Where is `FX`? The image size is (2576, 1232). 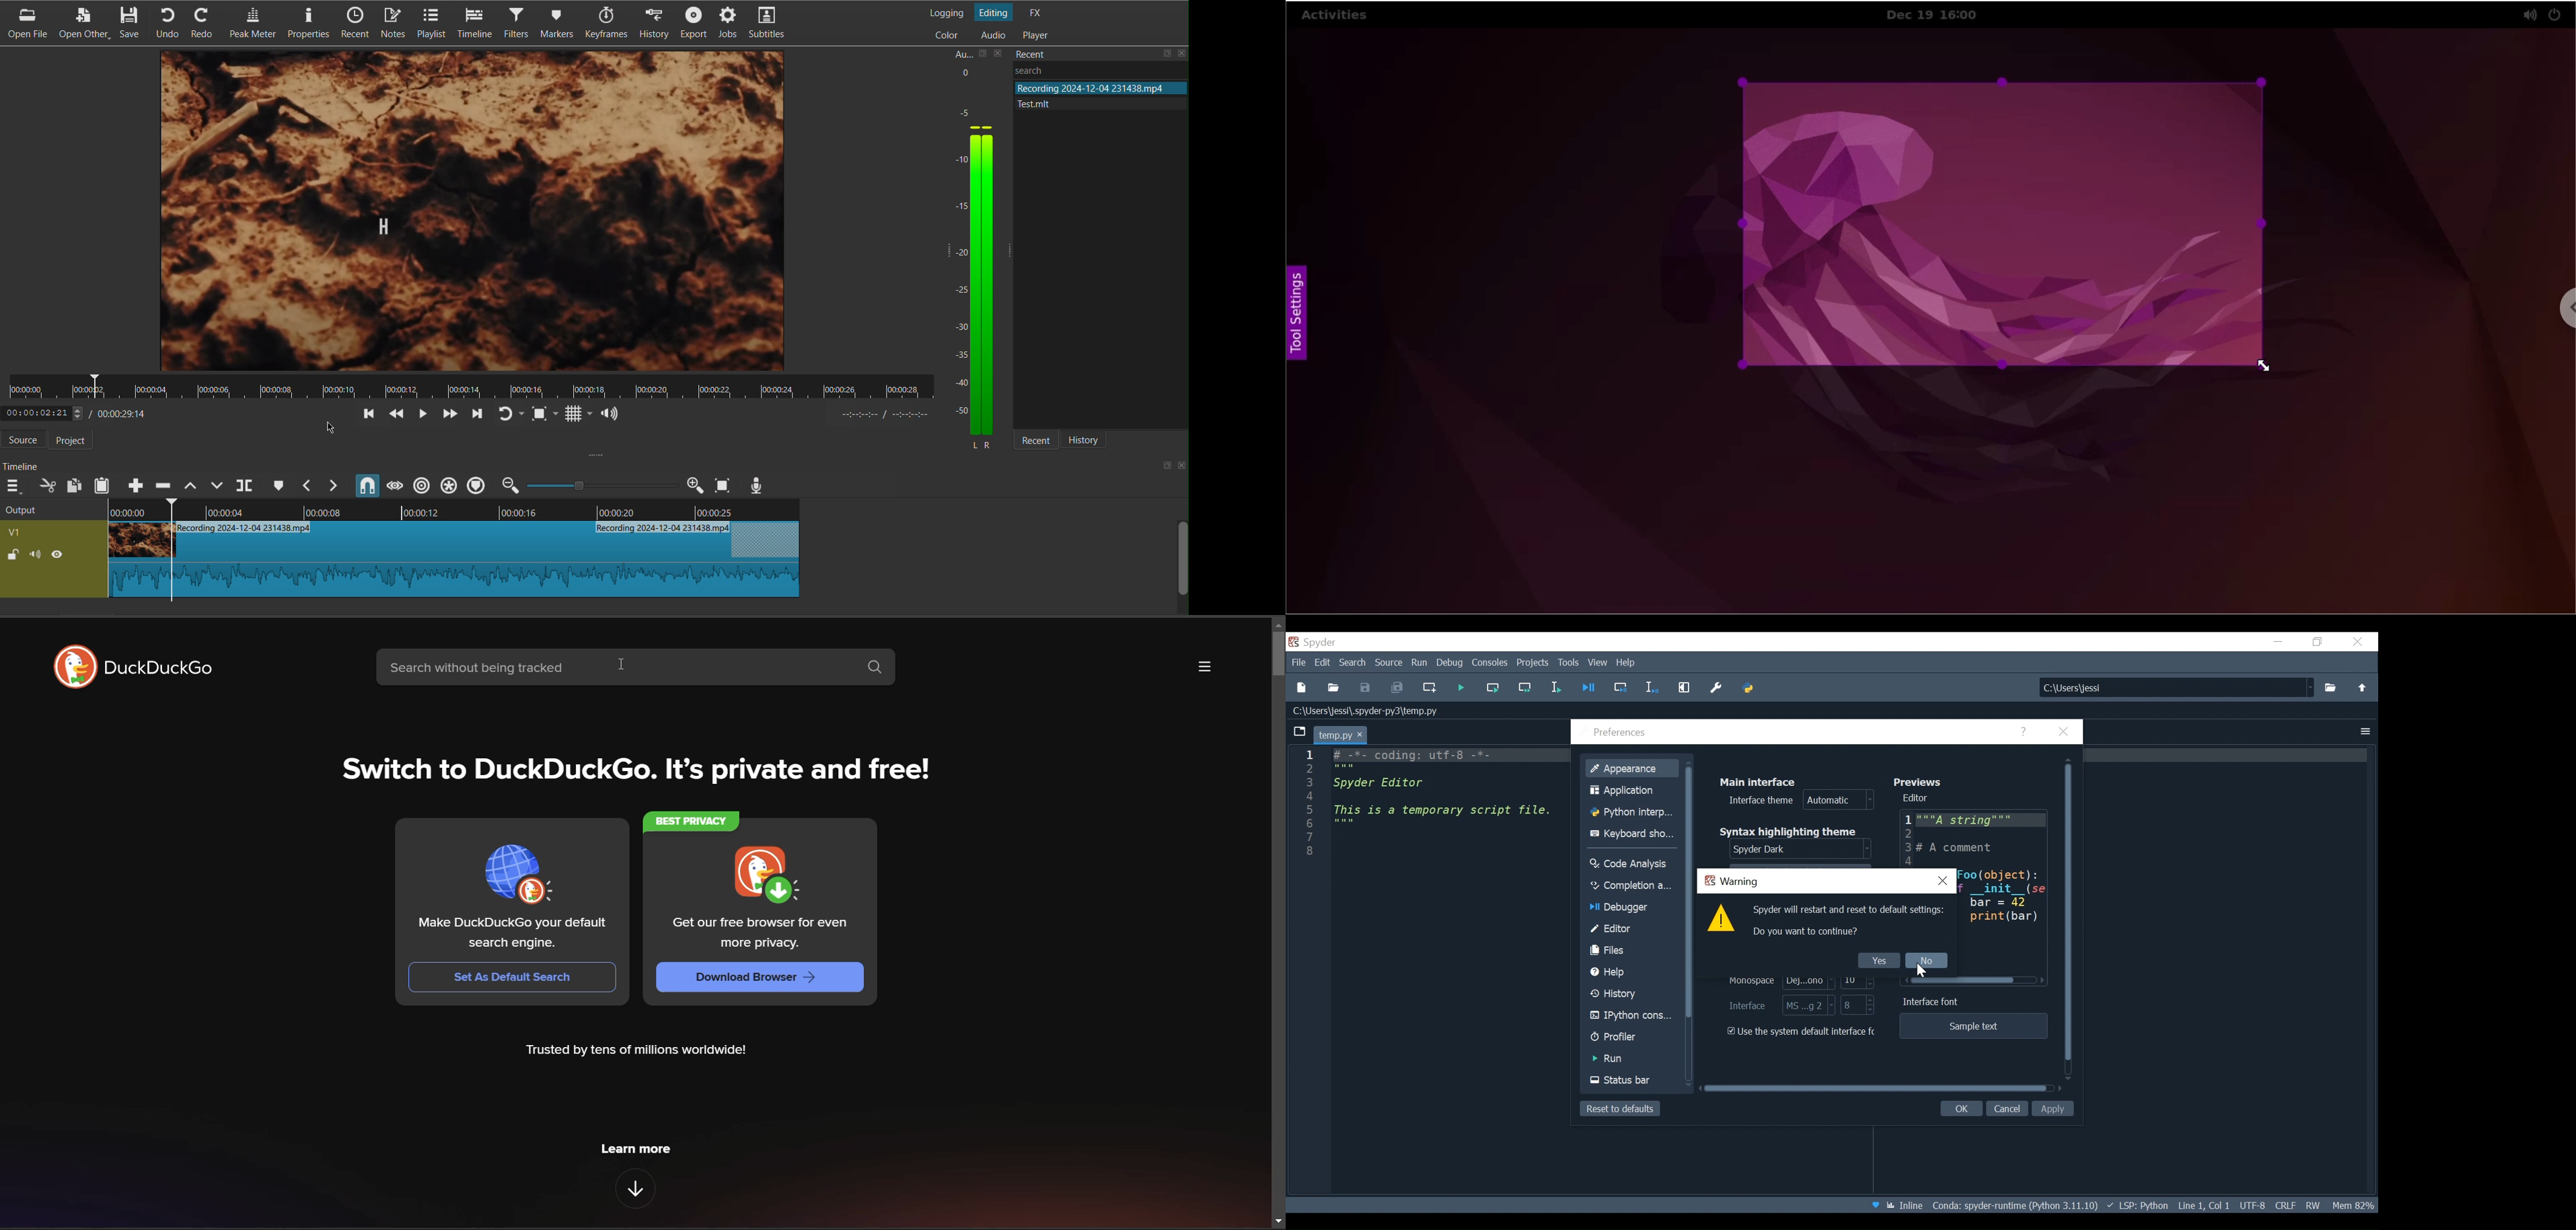
FX is located at coordinates (1035, 11).